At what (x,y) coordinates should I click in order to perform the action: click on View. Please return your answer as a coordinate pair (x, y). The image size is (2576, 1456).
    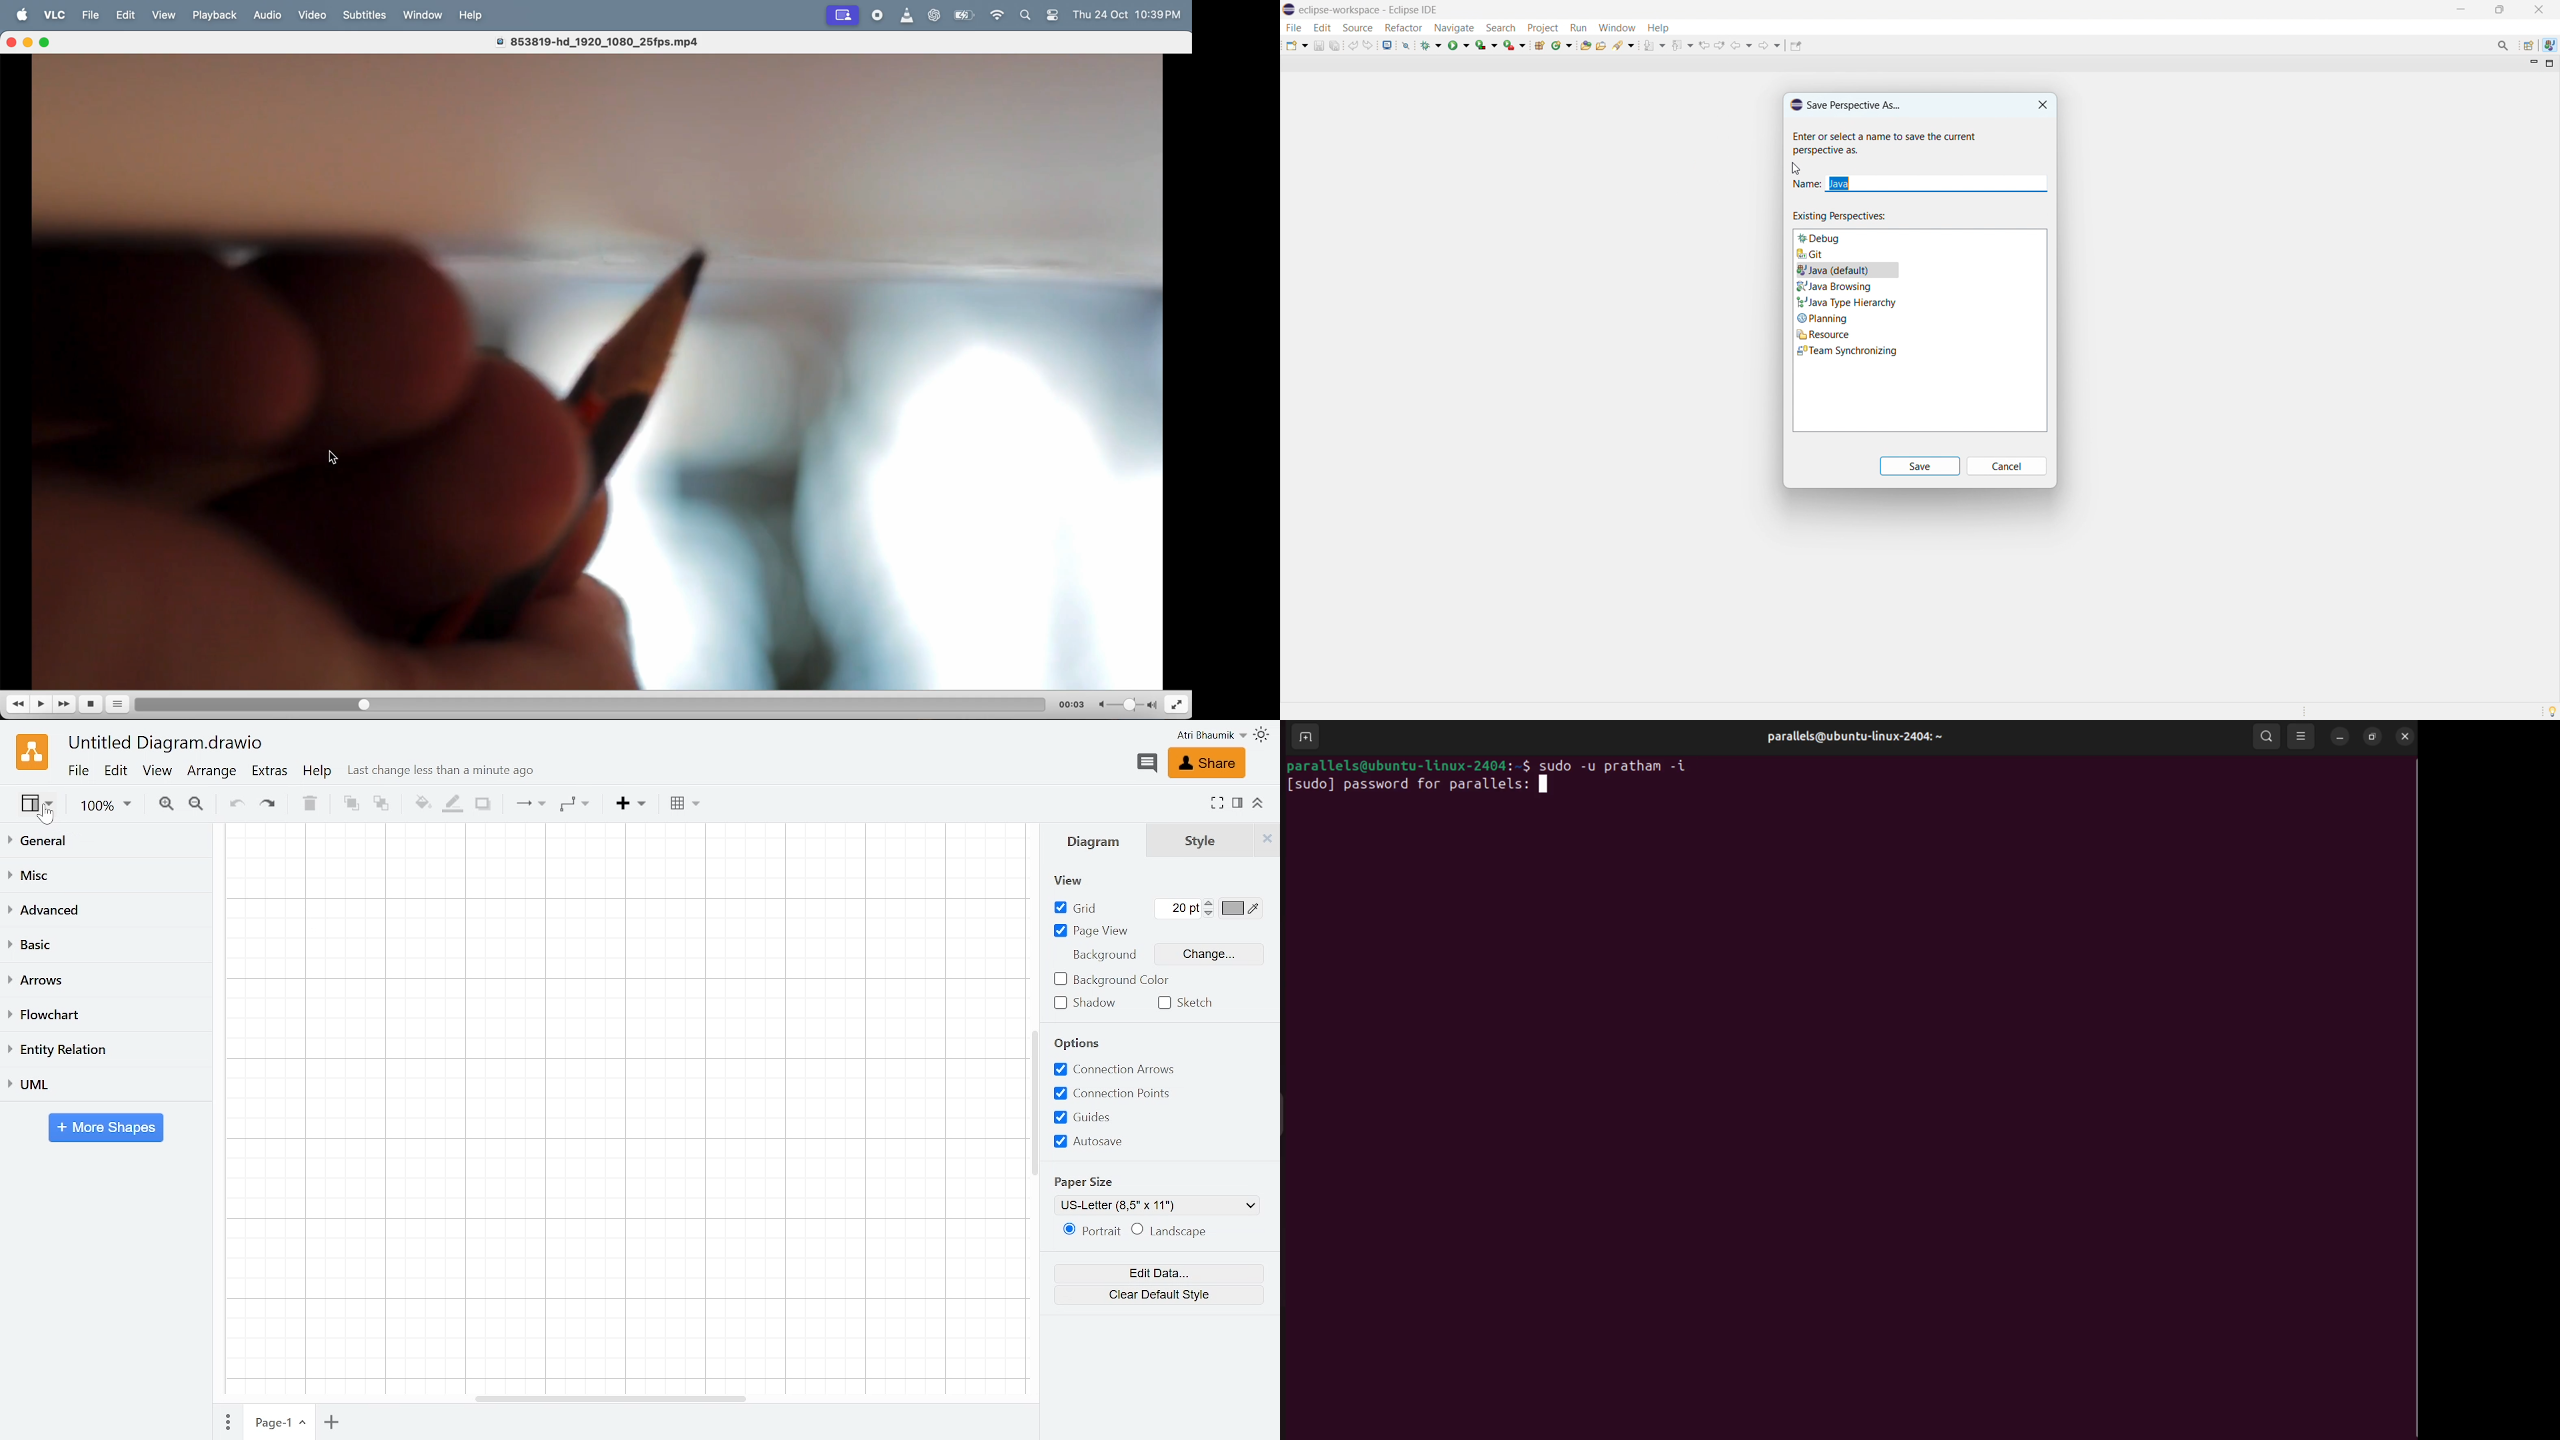
    Looking at the image, I should click on (35, 802).